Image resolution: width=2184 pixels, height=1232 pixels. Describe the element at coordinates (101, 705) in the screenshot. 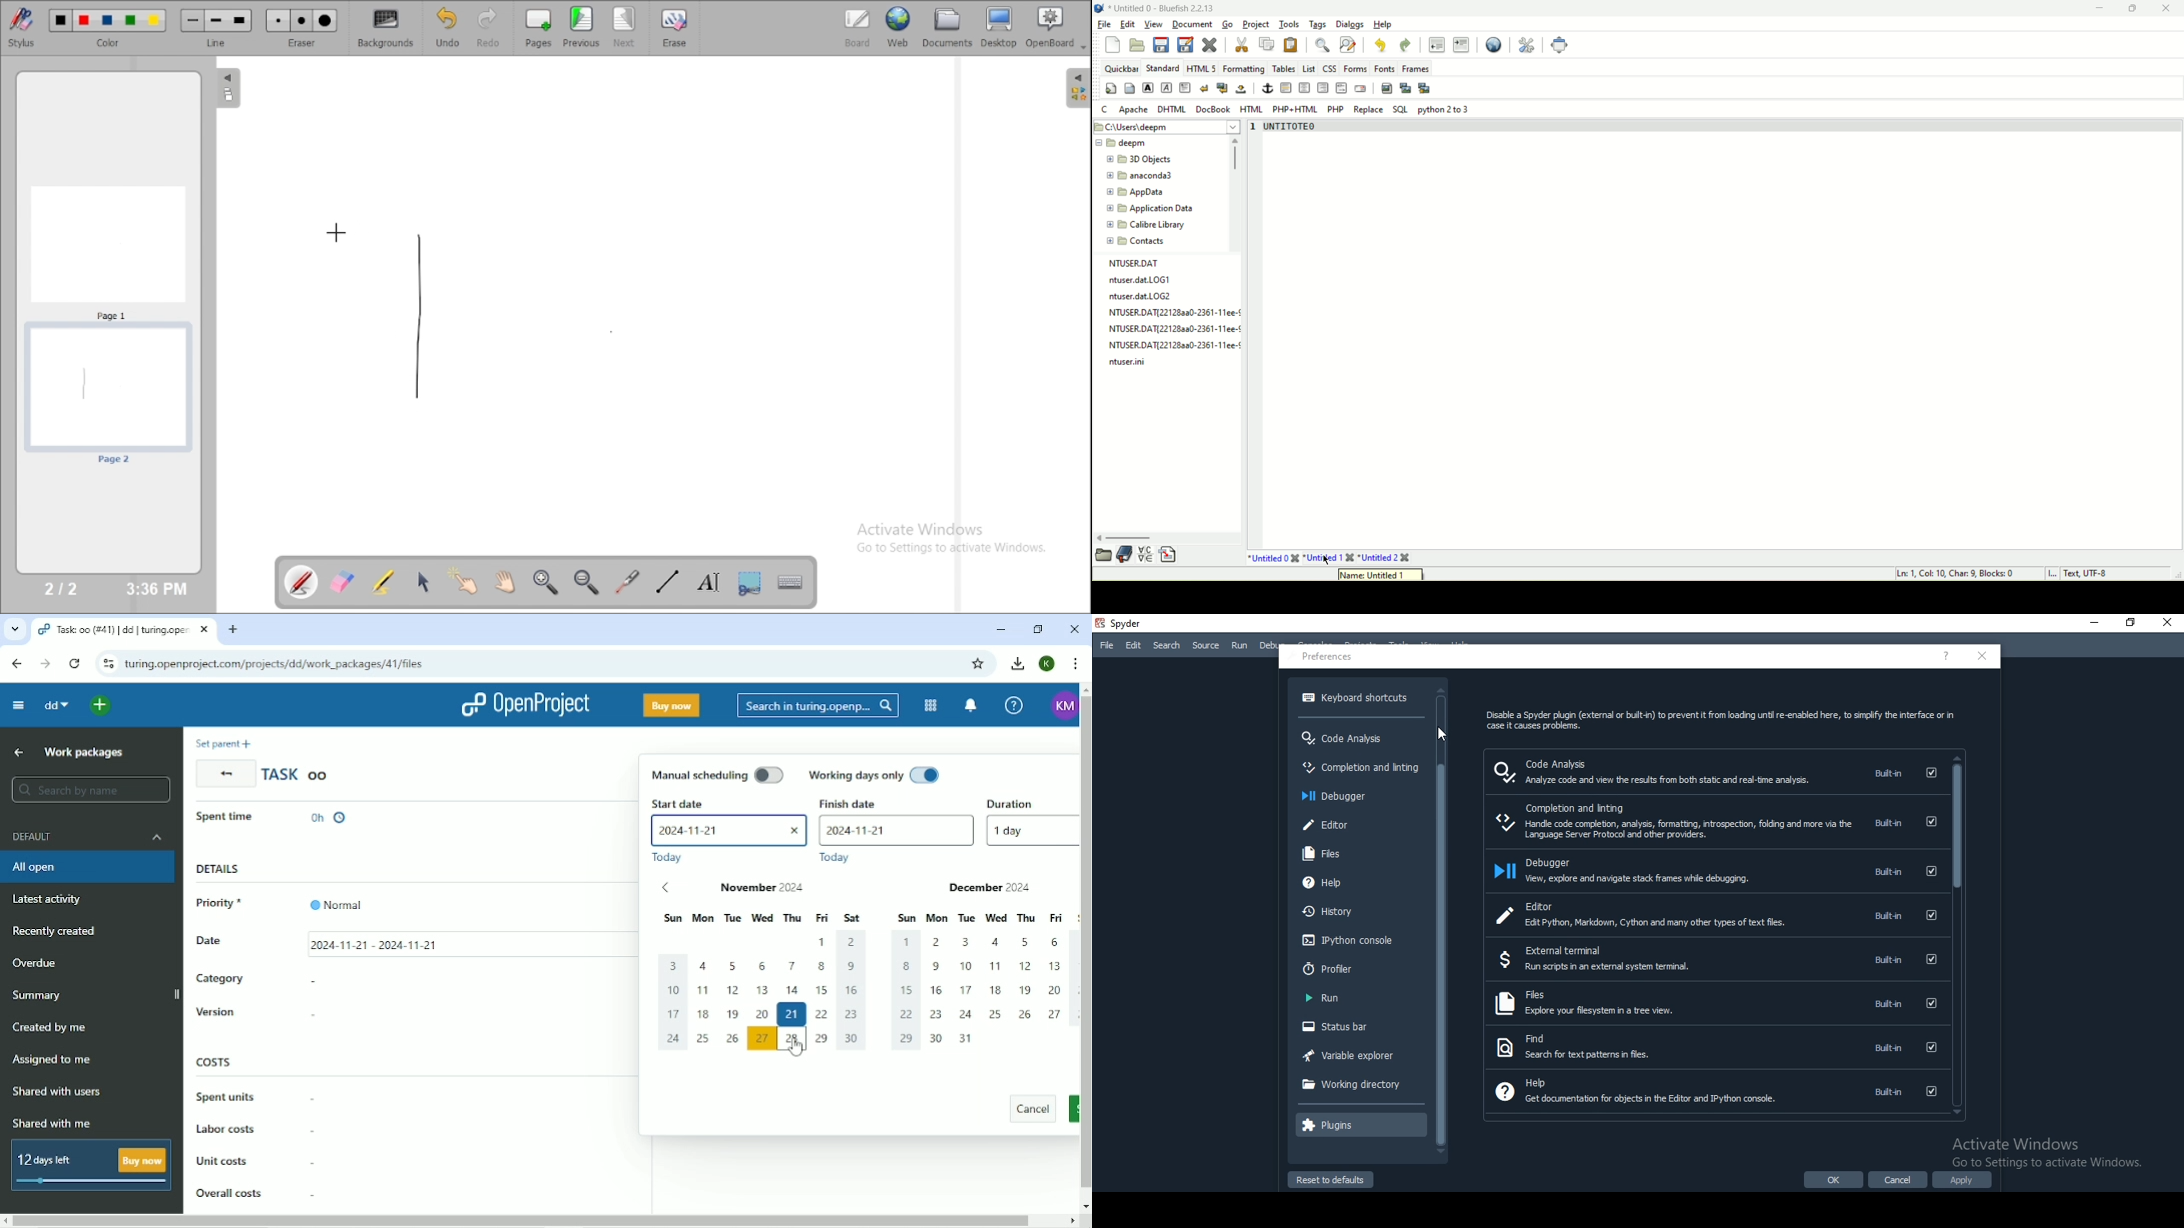

I see `Open quick add menu` at that location.